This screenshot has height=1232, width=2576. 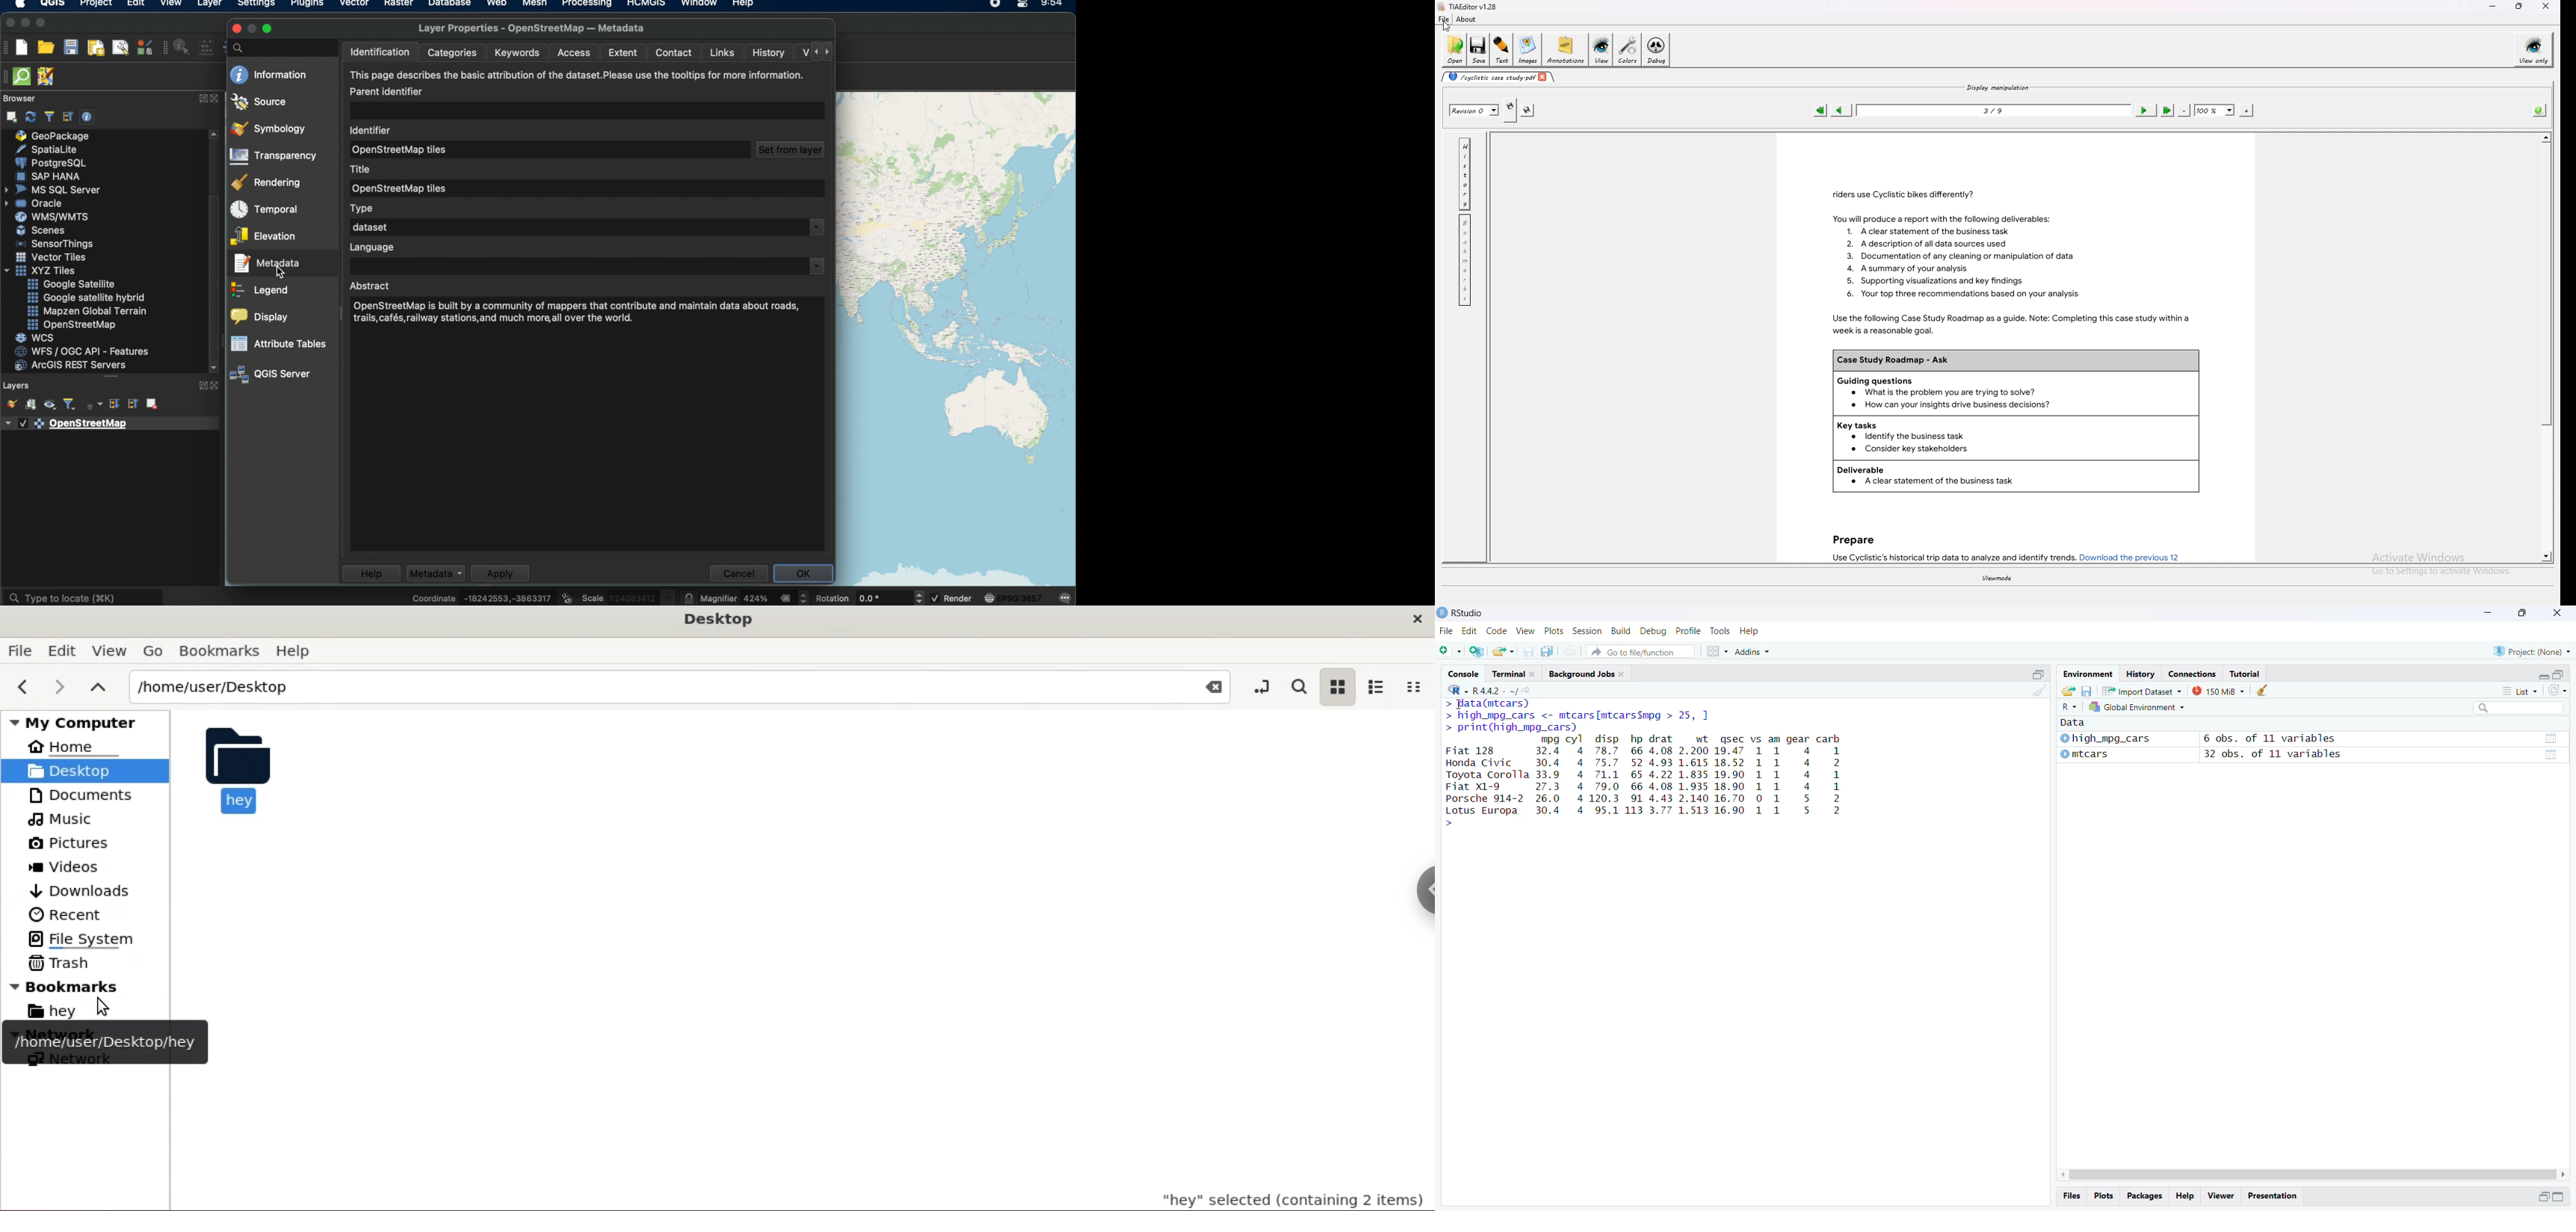 What do you see at coordinates (2221, 1197) in the screenshot?
I see `Viewer` at bounding box center [2221, 1197].